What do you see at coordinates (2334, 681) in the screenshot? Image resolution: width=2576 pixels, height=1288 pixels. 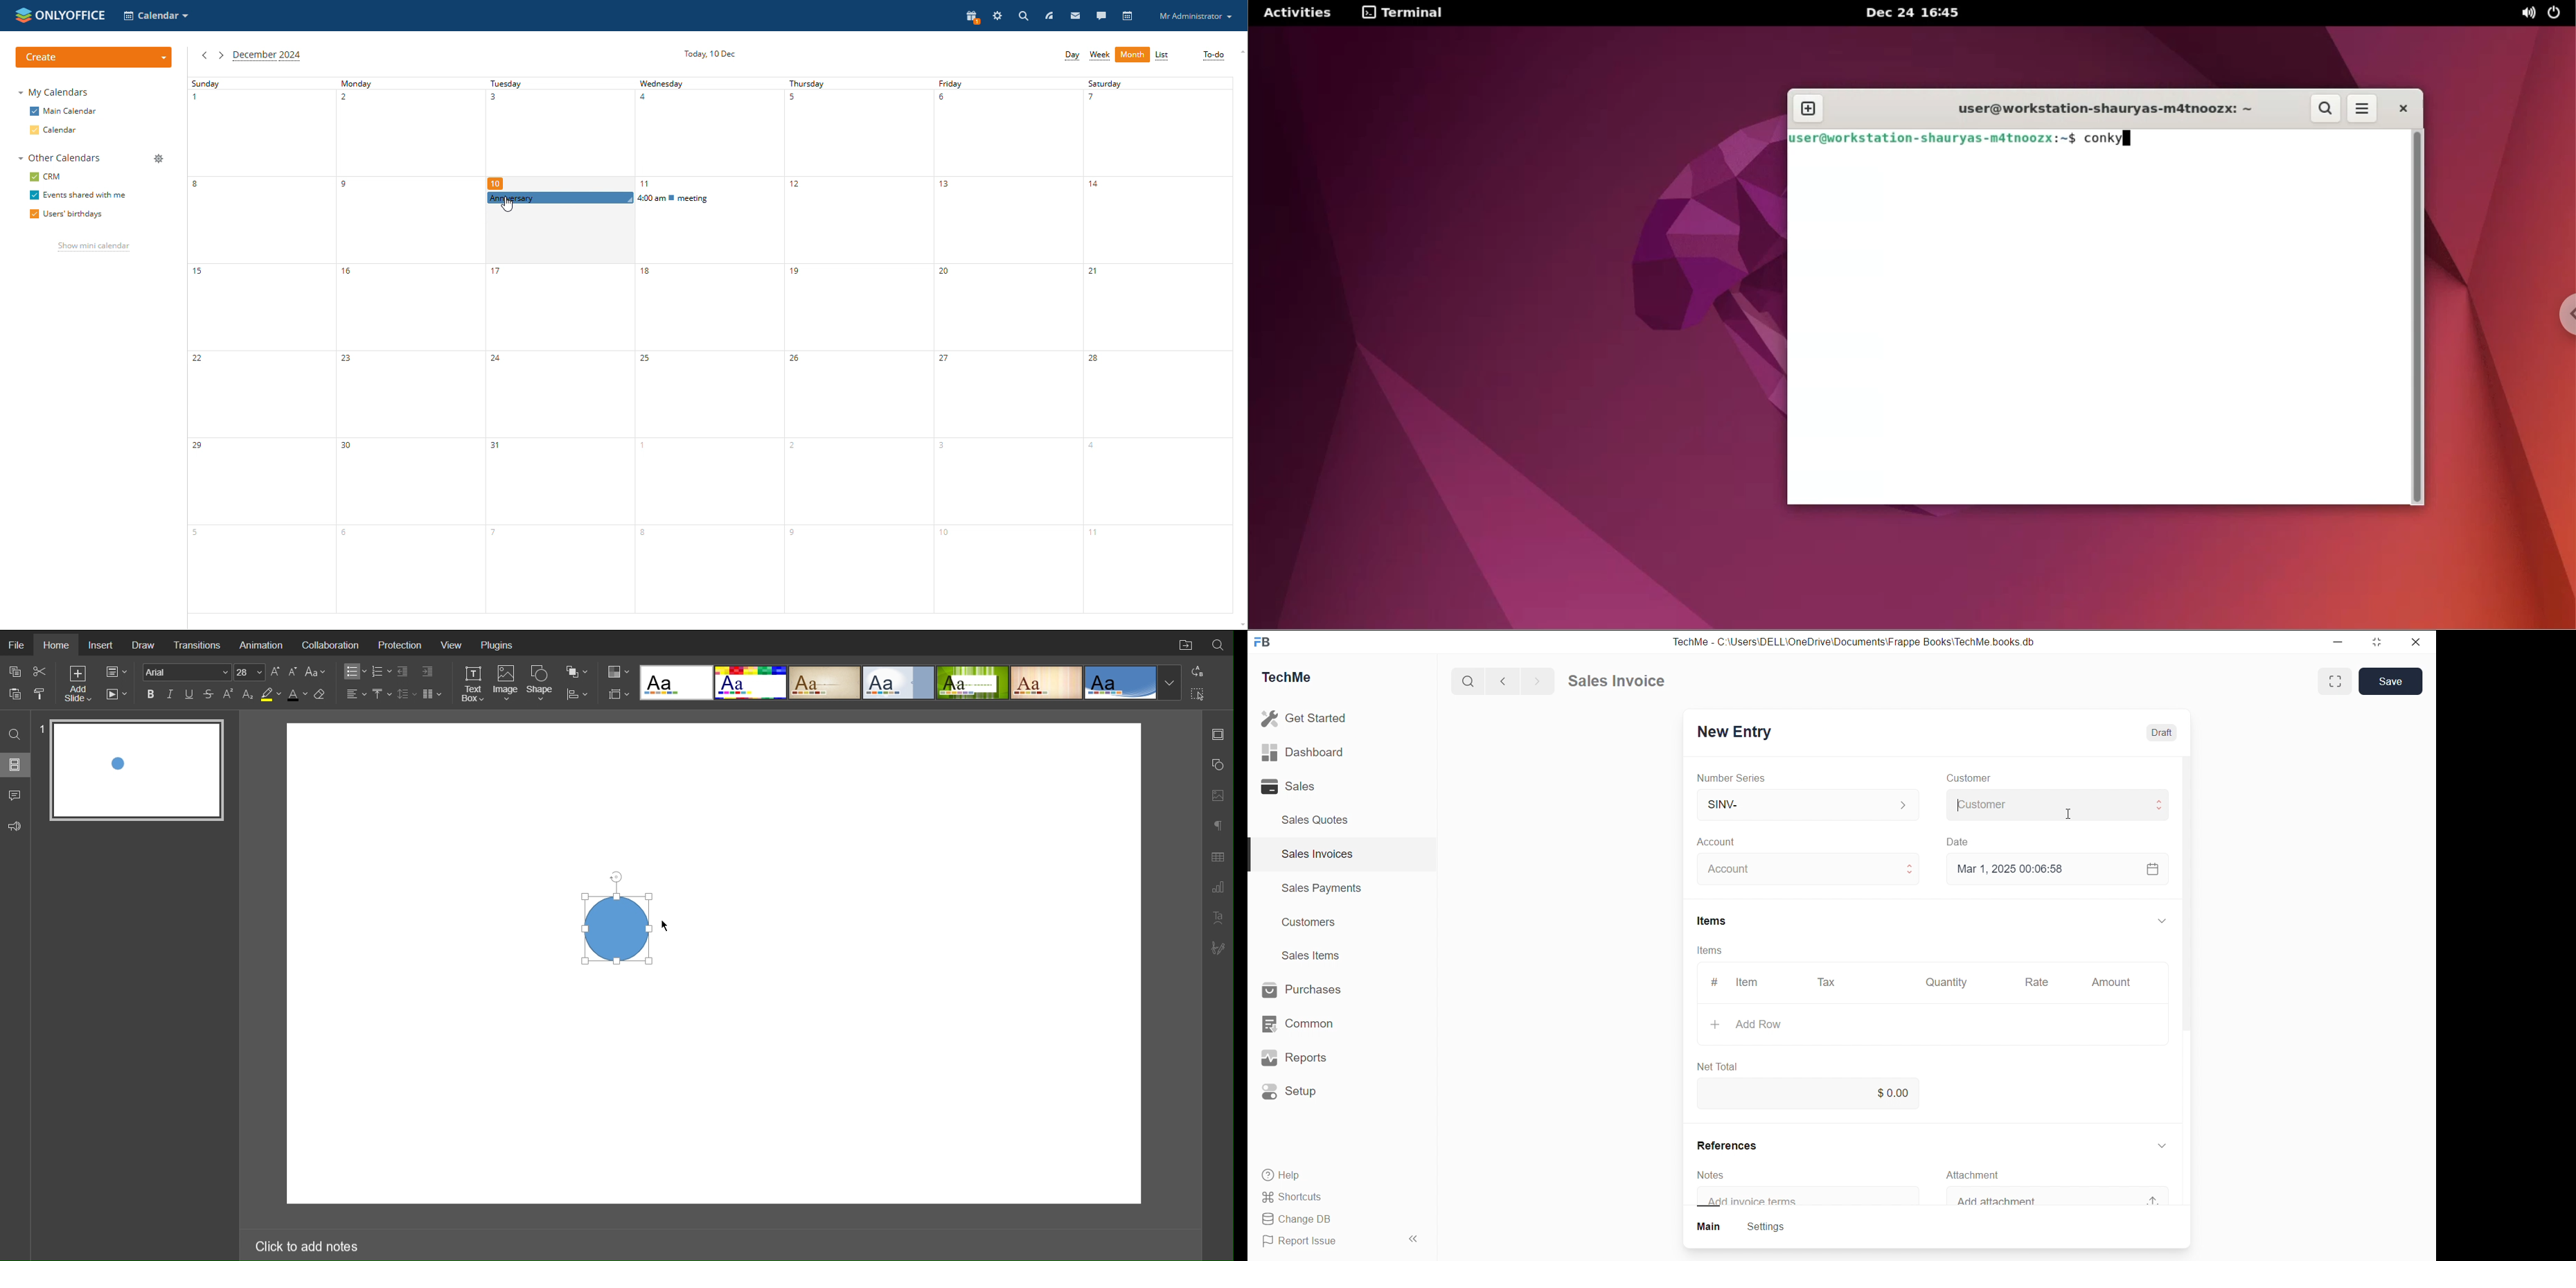 I see `Full width` at bounding box center [2334, 681].